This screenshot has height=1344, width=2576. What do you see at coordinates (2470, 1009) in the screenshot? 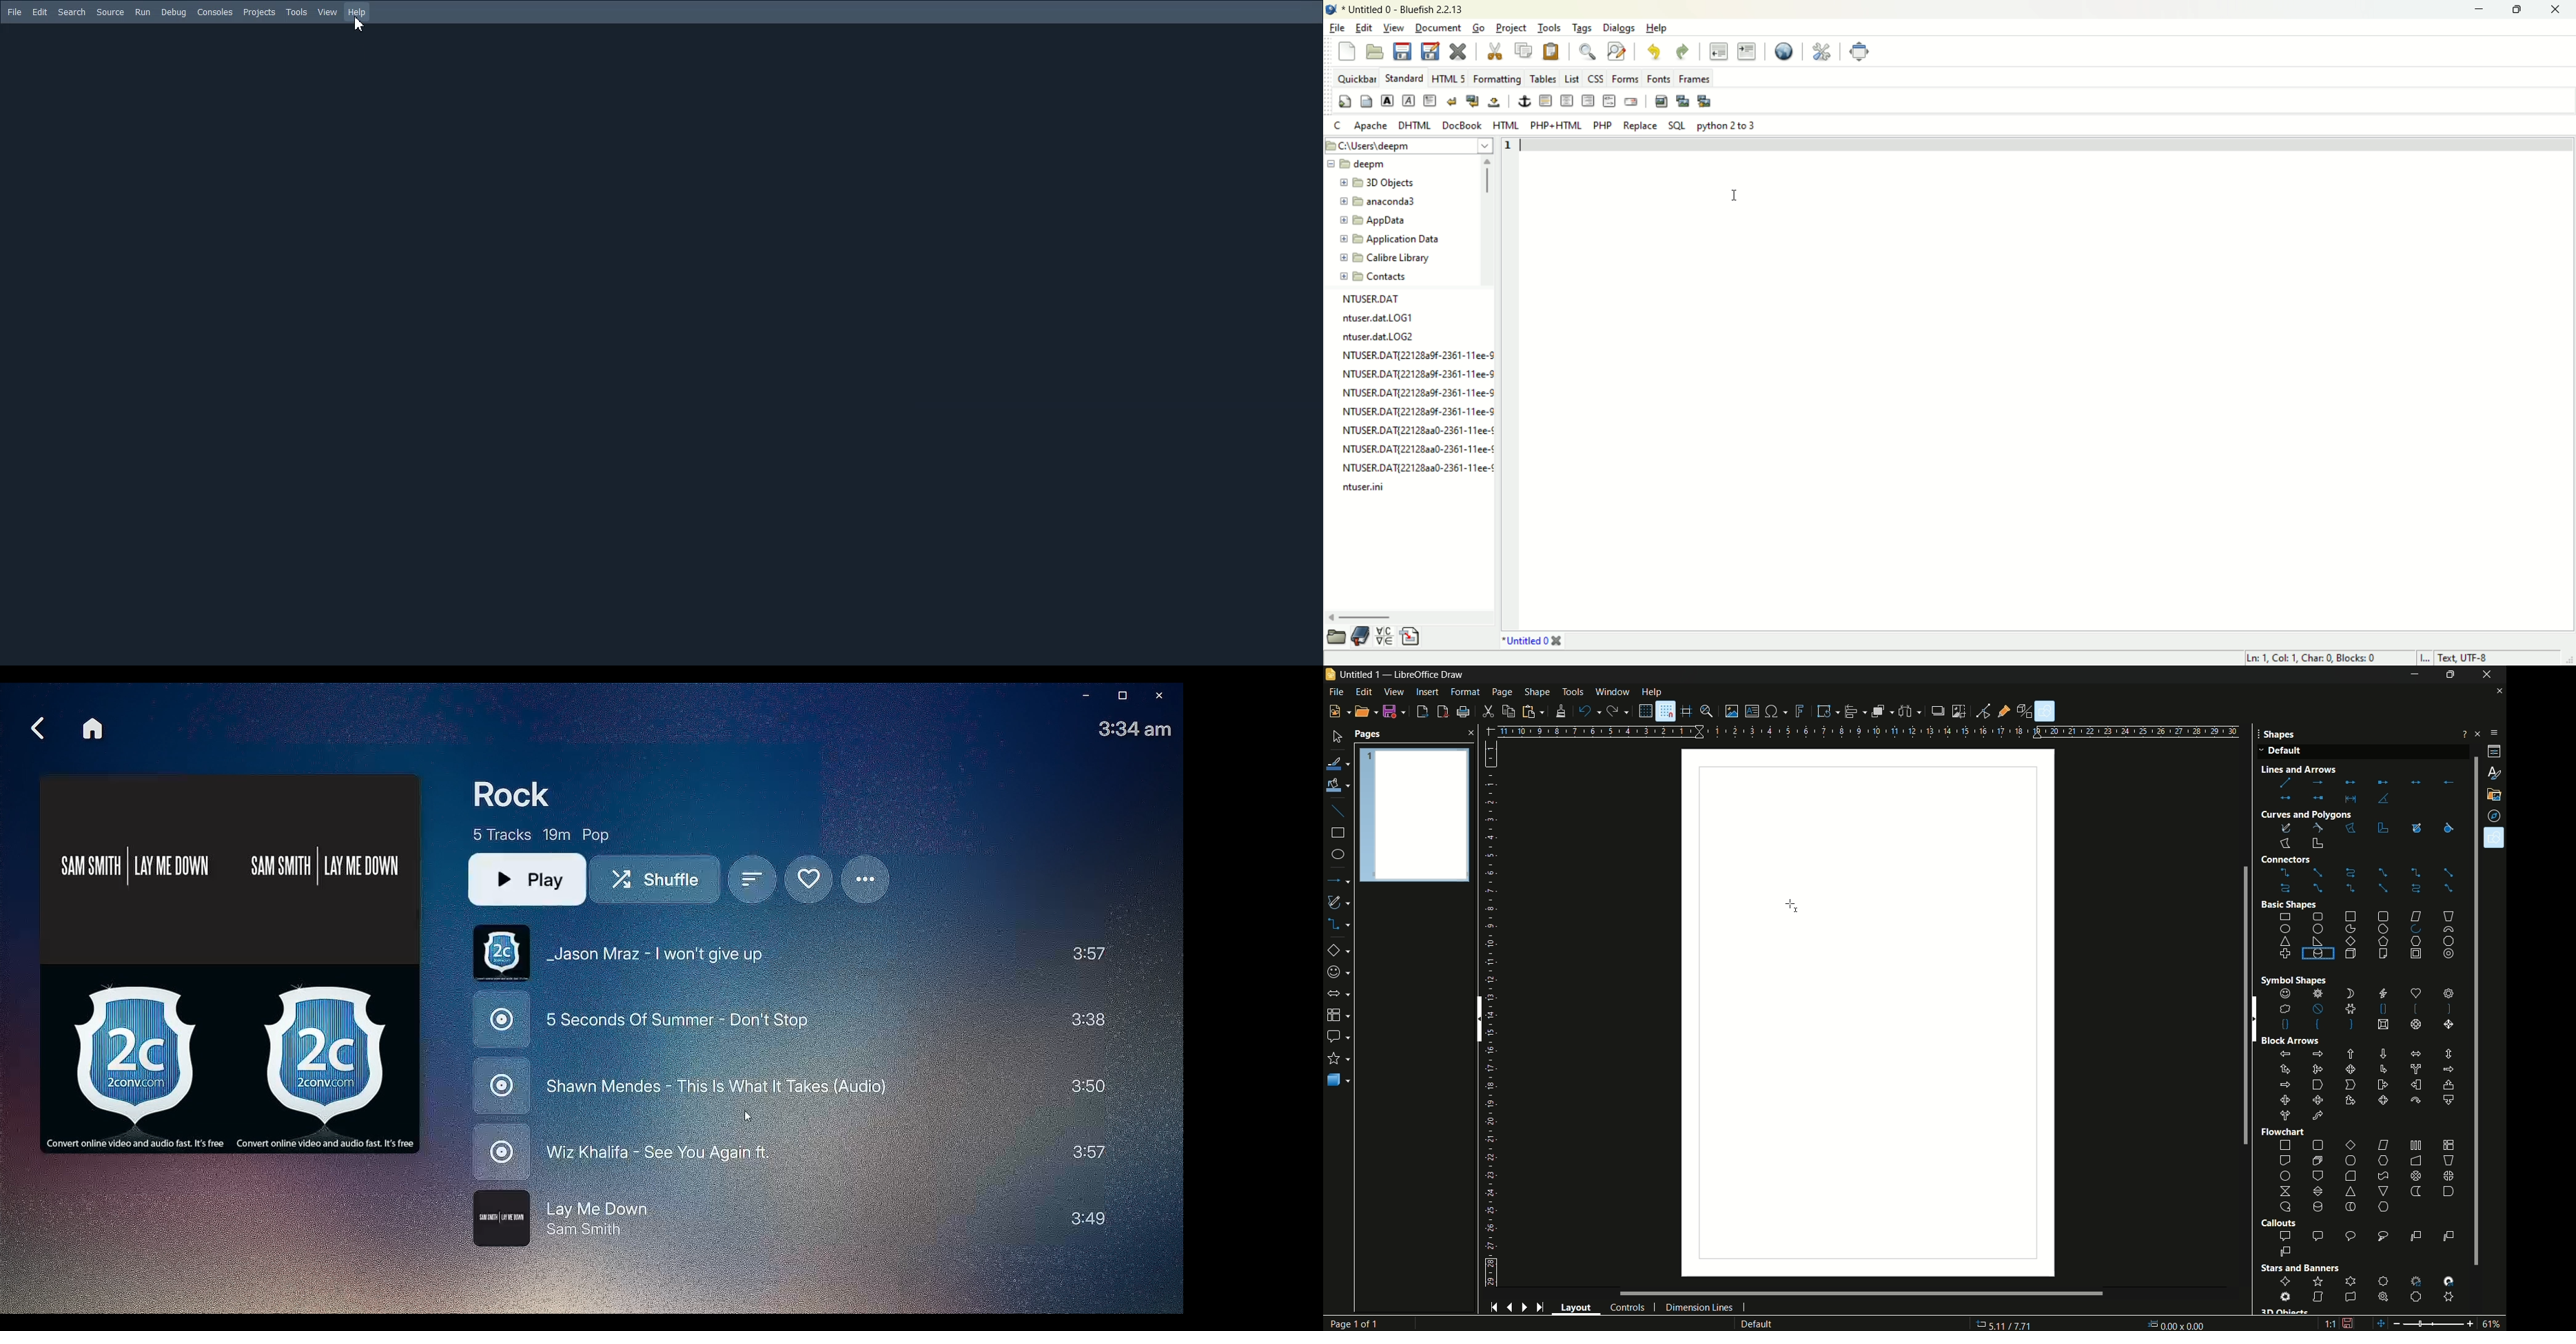
I see `scroll bar` at bounding box center [2470, 1009].